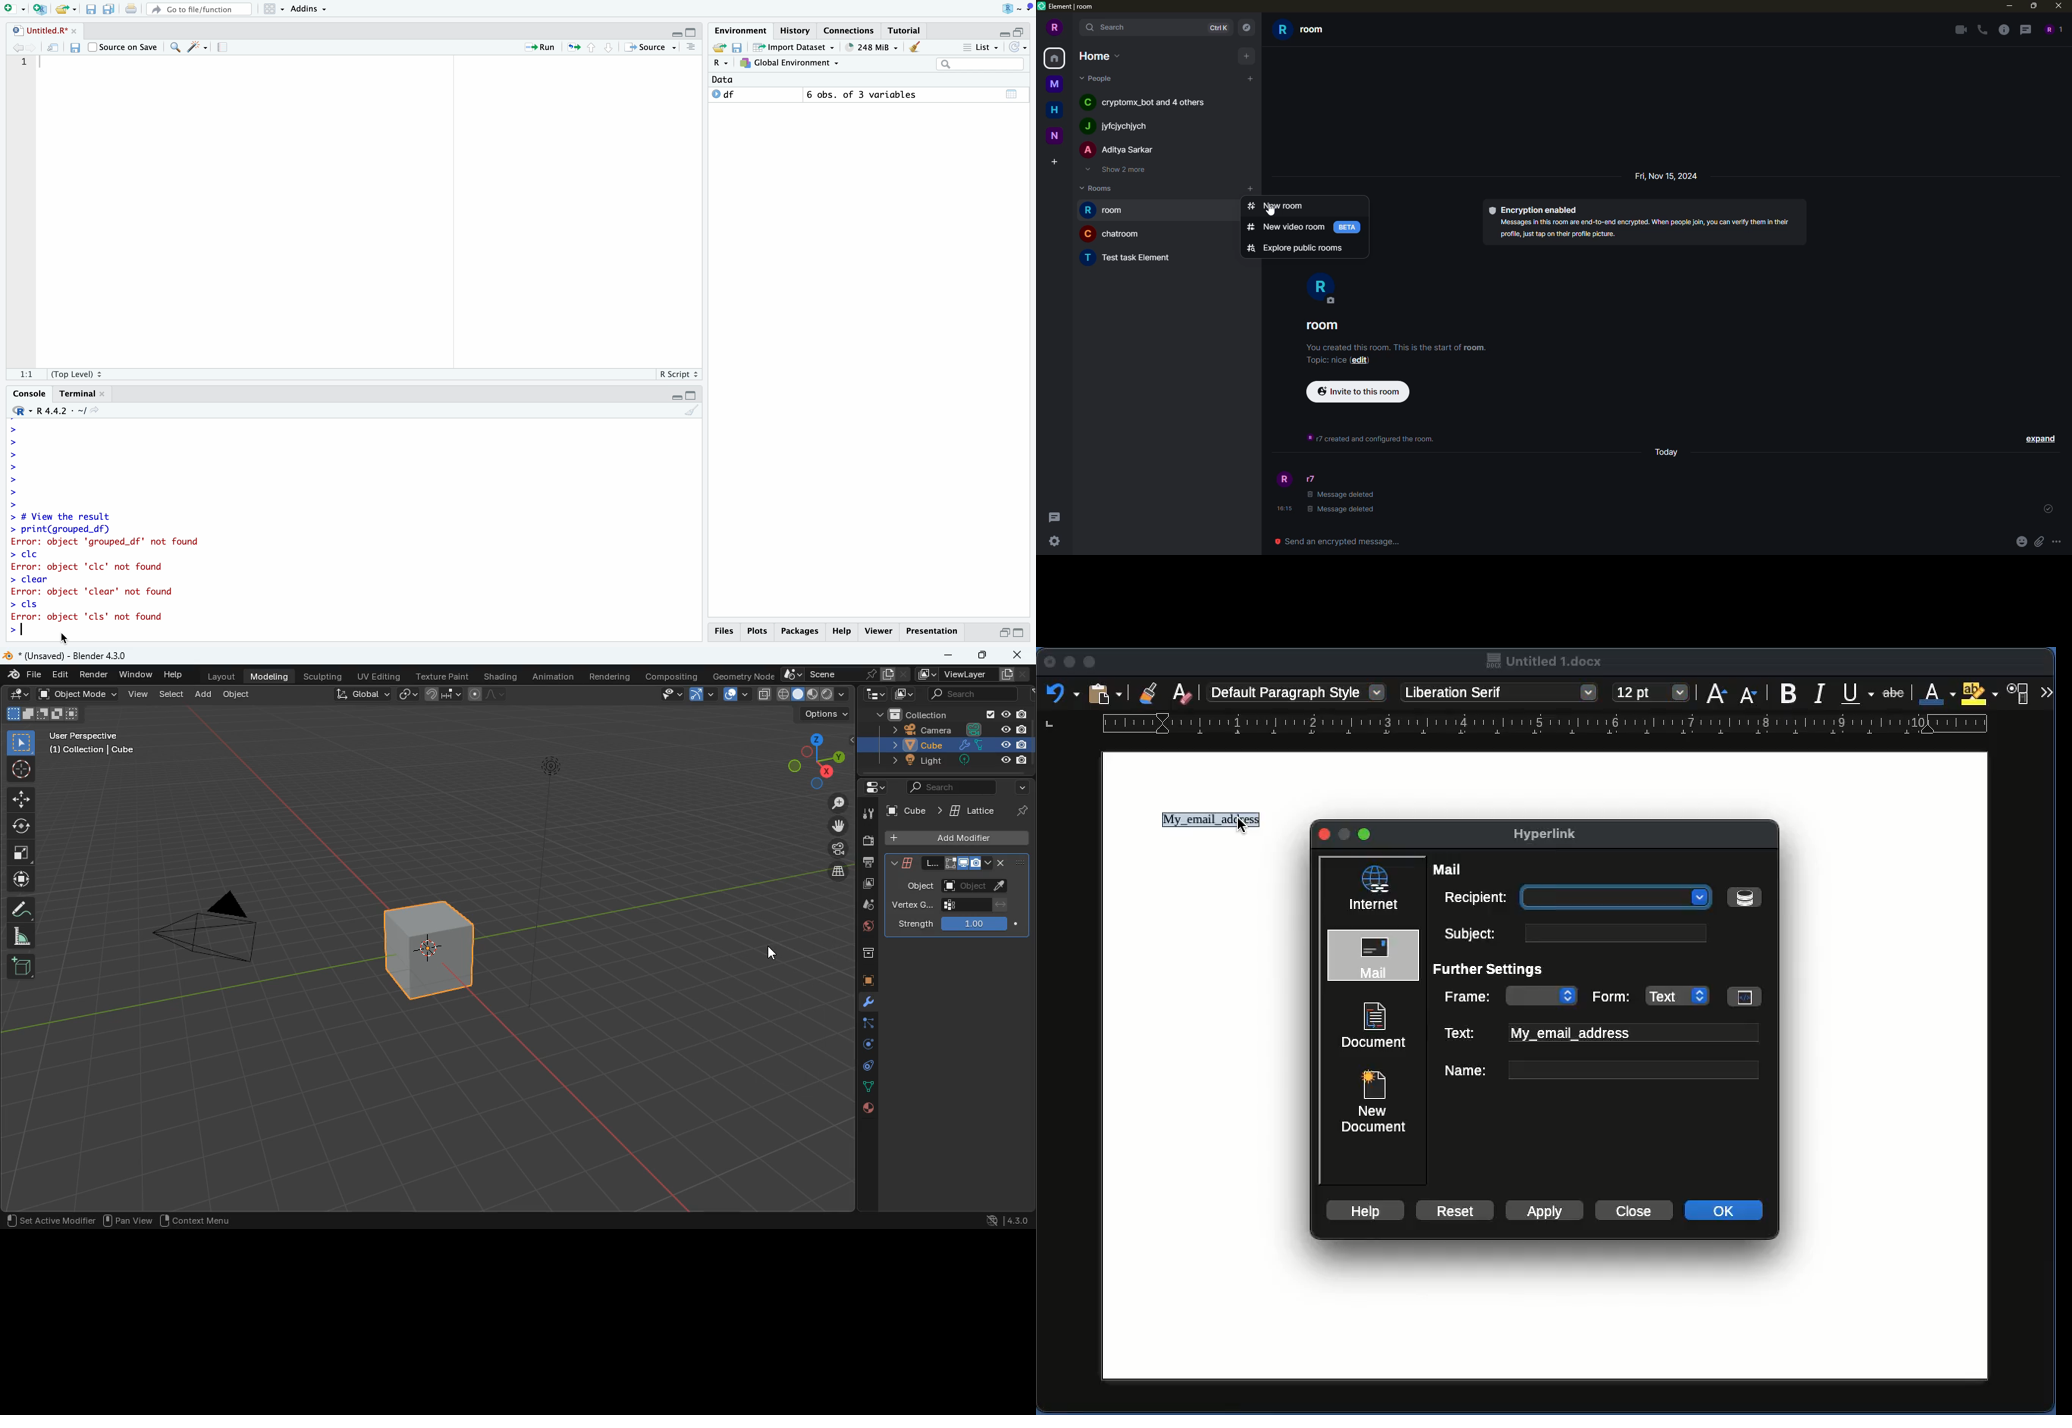 This screenshot has height=1428, width=2072. I want to click on add, so click(1250, 78).